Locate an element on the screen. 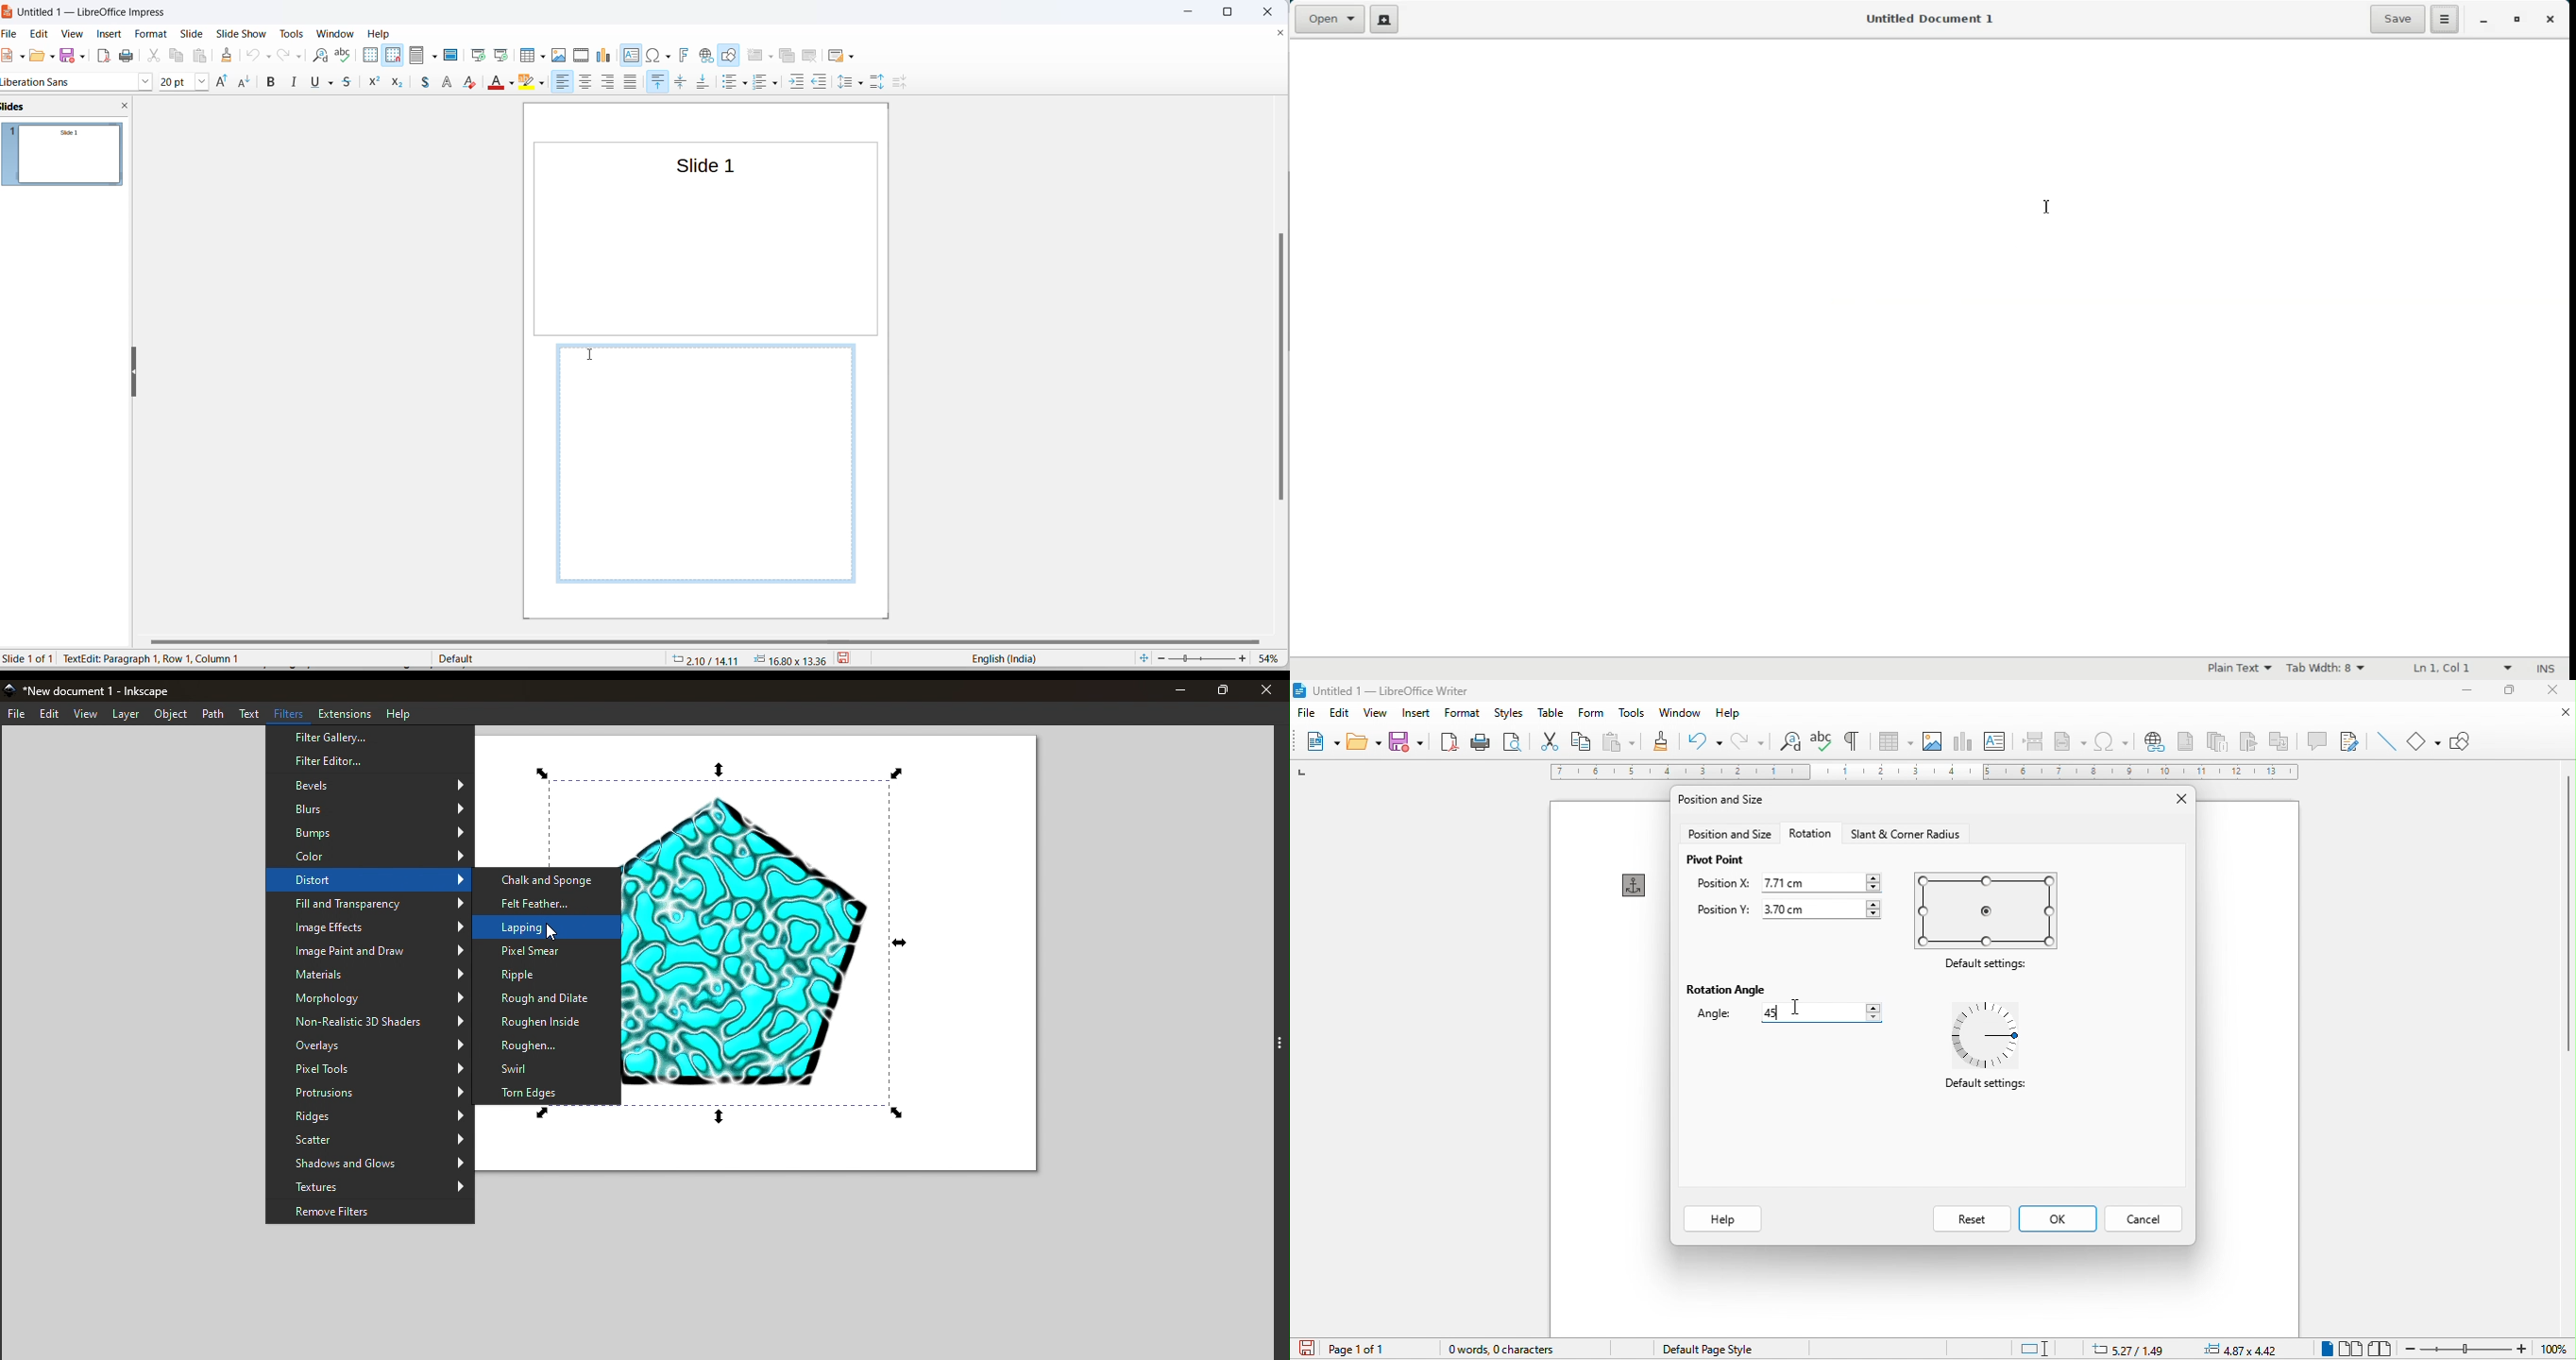  Close is located at coordinates (1270, 690).